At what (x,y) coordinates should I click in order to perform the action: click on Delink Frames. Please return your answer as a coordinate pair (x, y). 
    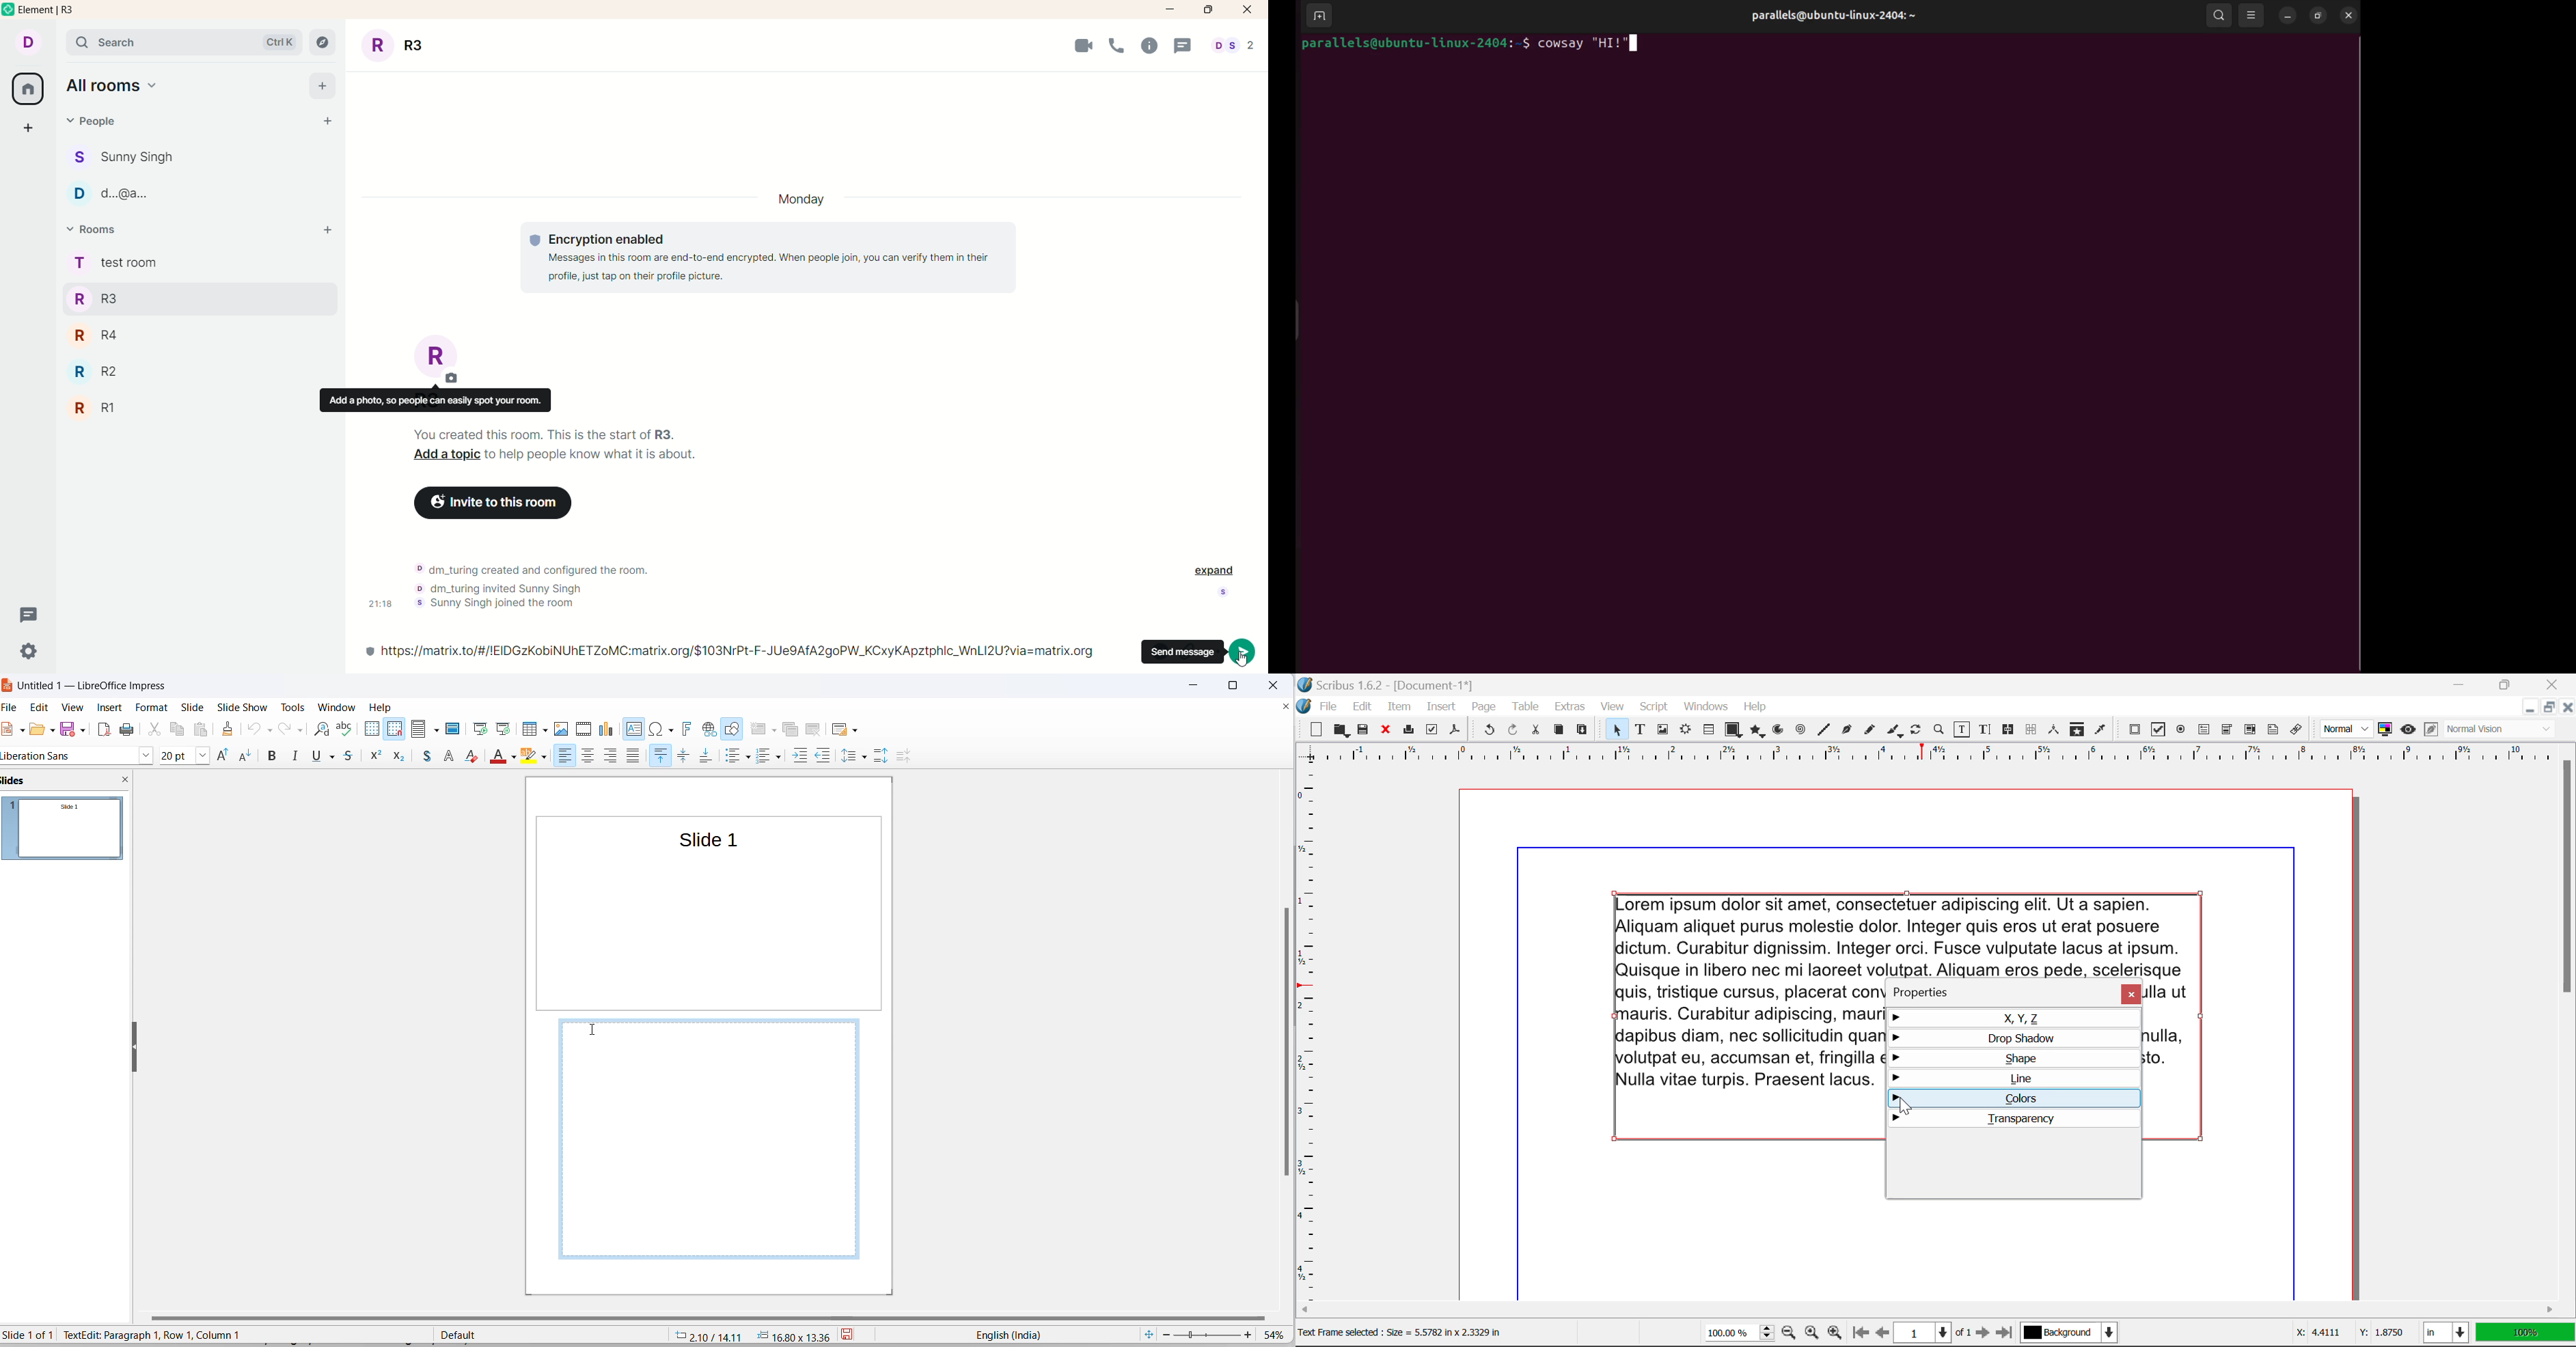
    Looking at the image, I should click on (2032, 730).